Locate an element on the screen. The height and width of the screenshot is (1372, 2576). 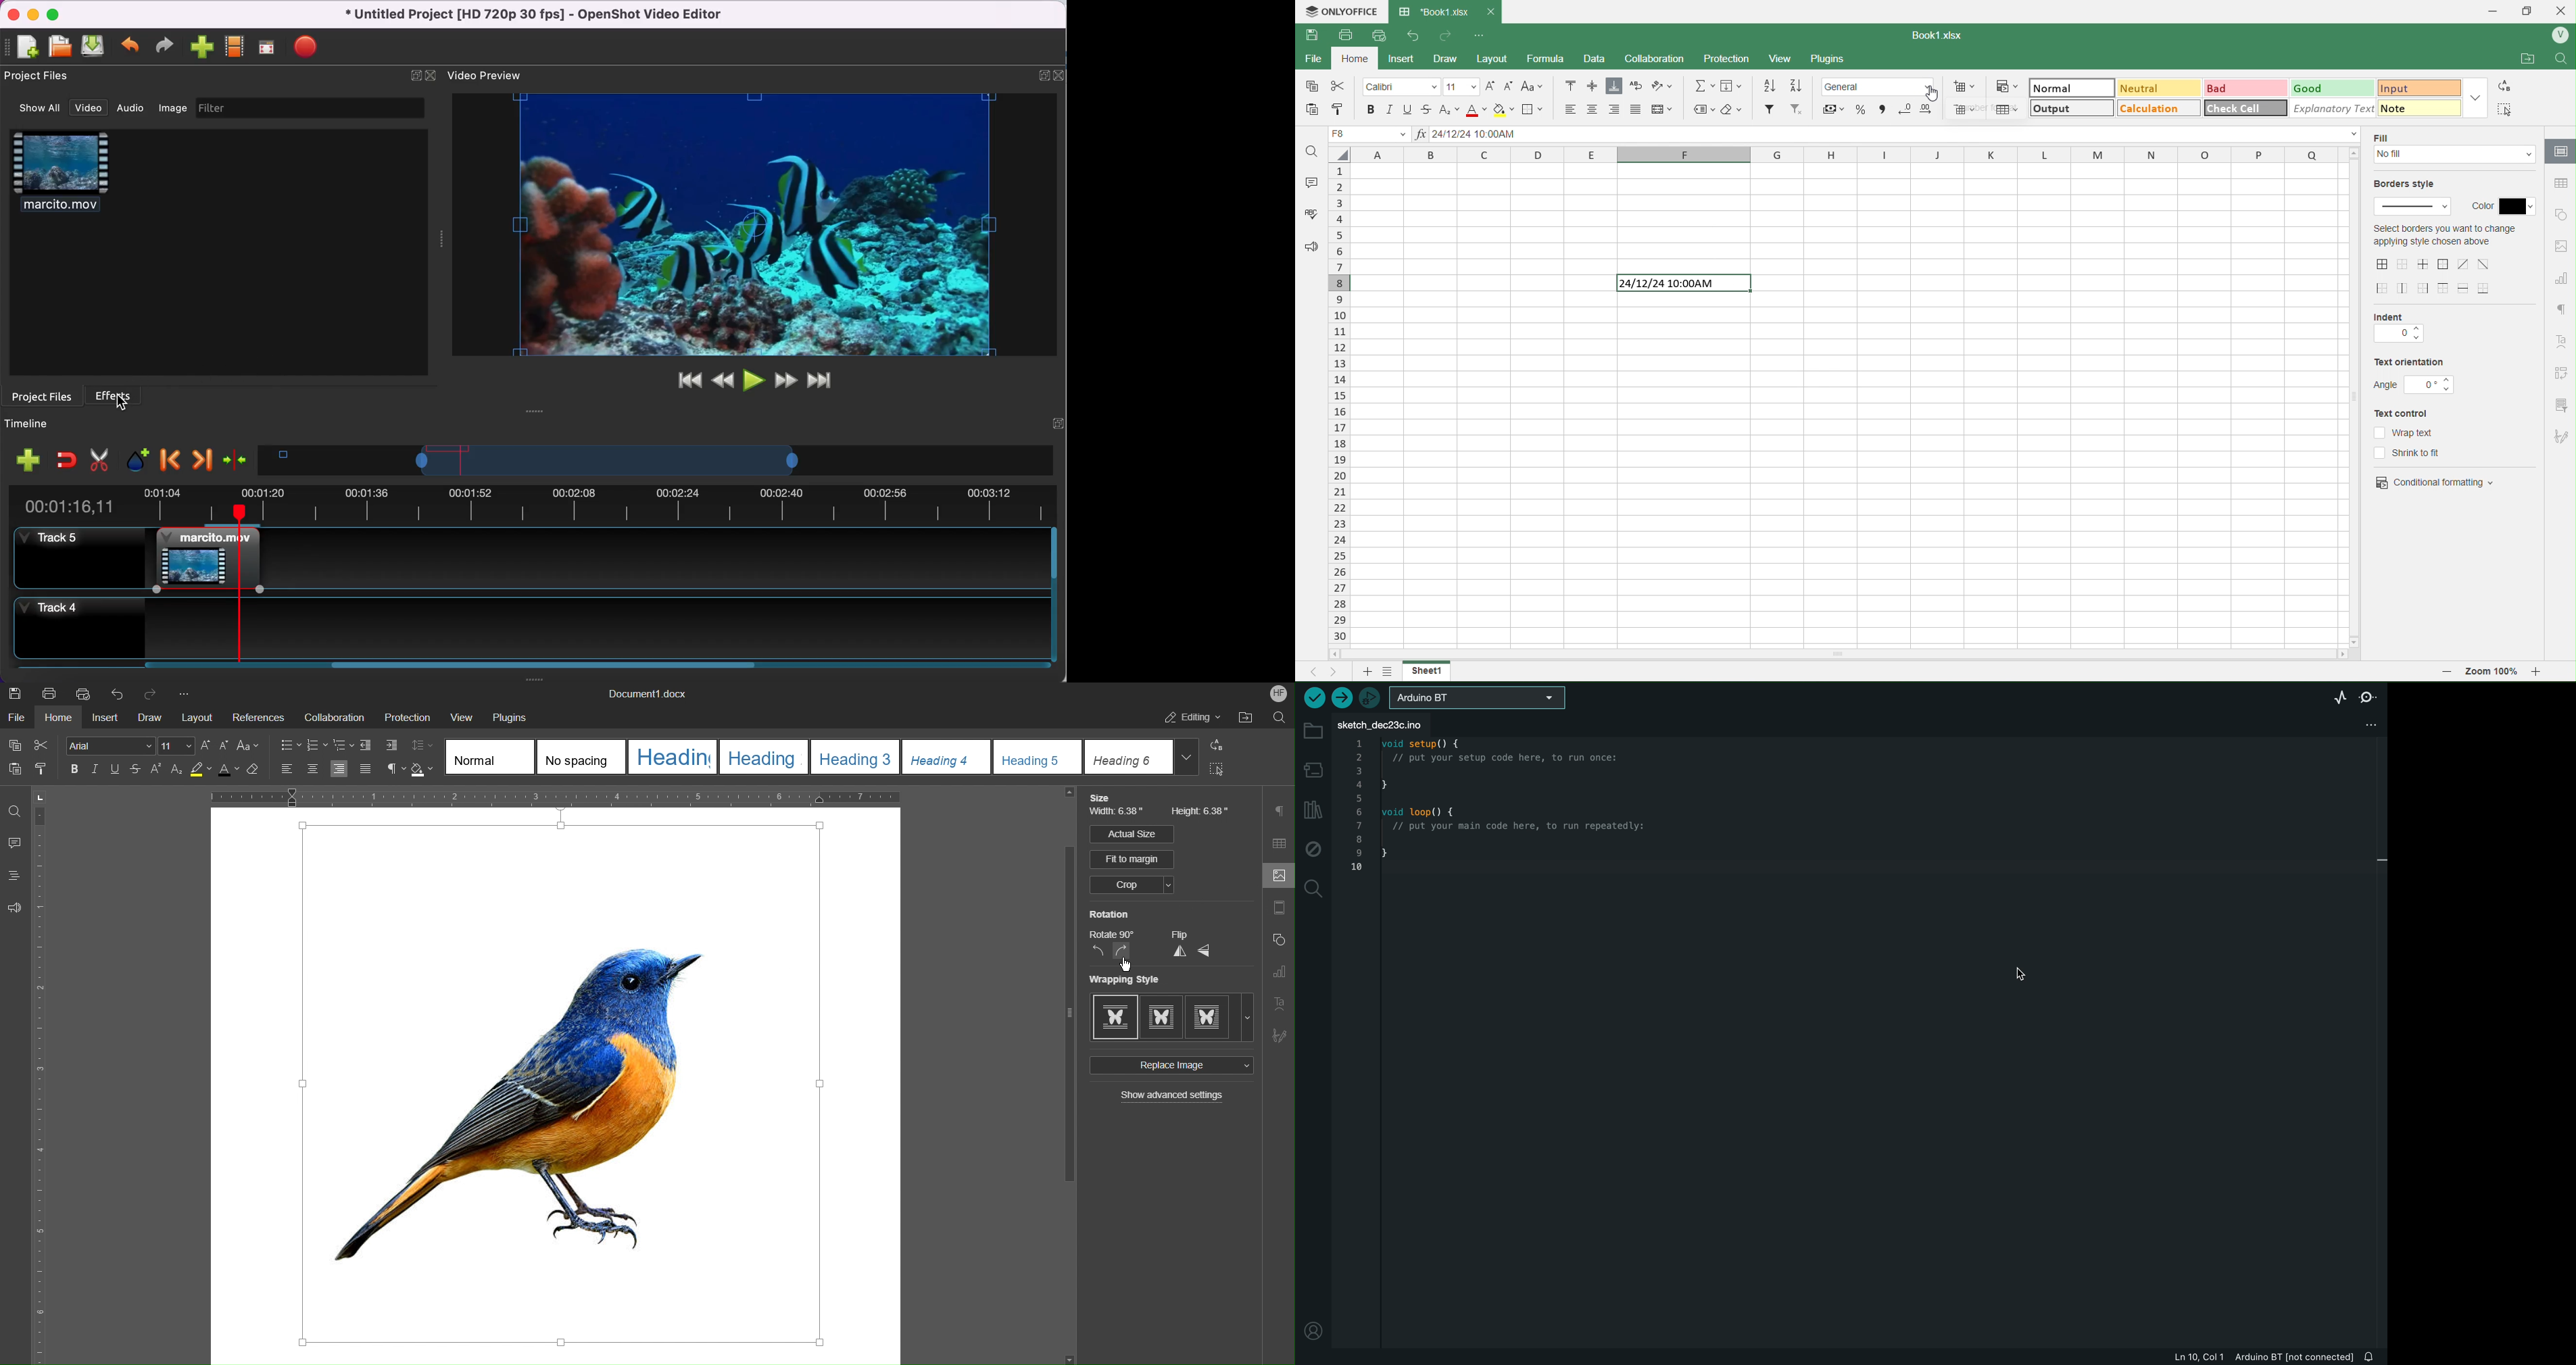
track 4 is located at coordinates (530, 629).